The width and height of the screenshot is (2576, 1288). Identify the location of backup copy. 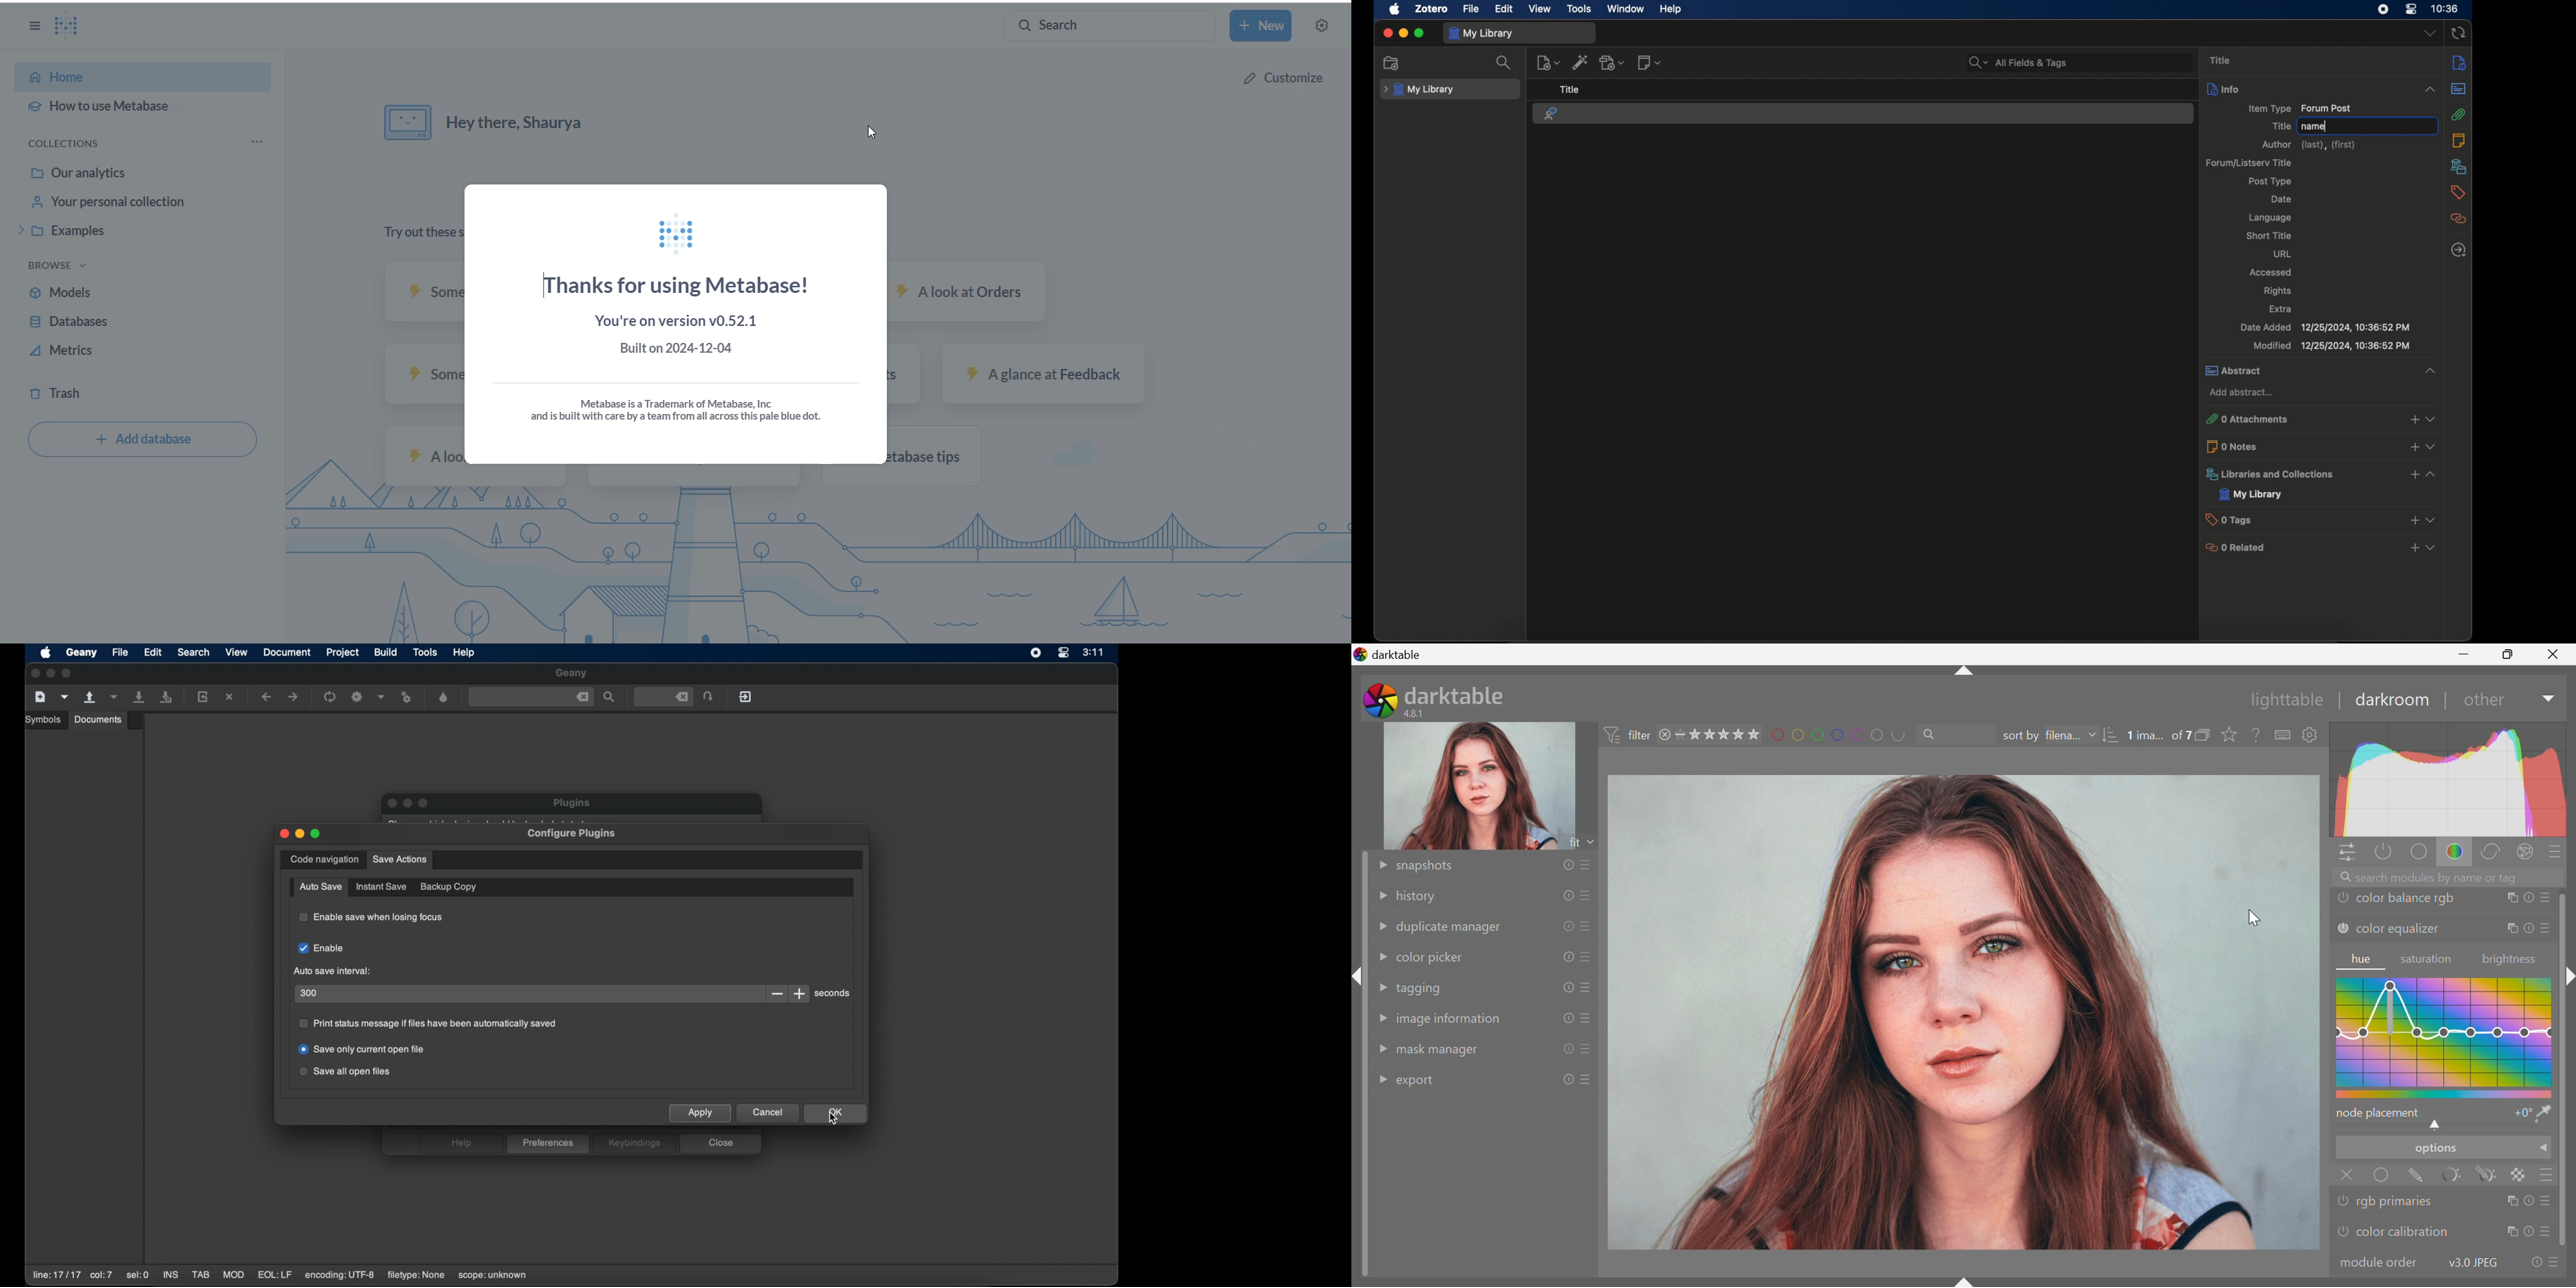
(449, 887).